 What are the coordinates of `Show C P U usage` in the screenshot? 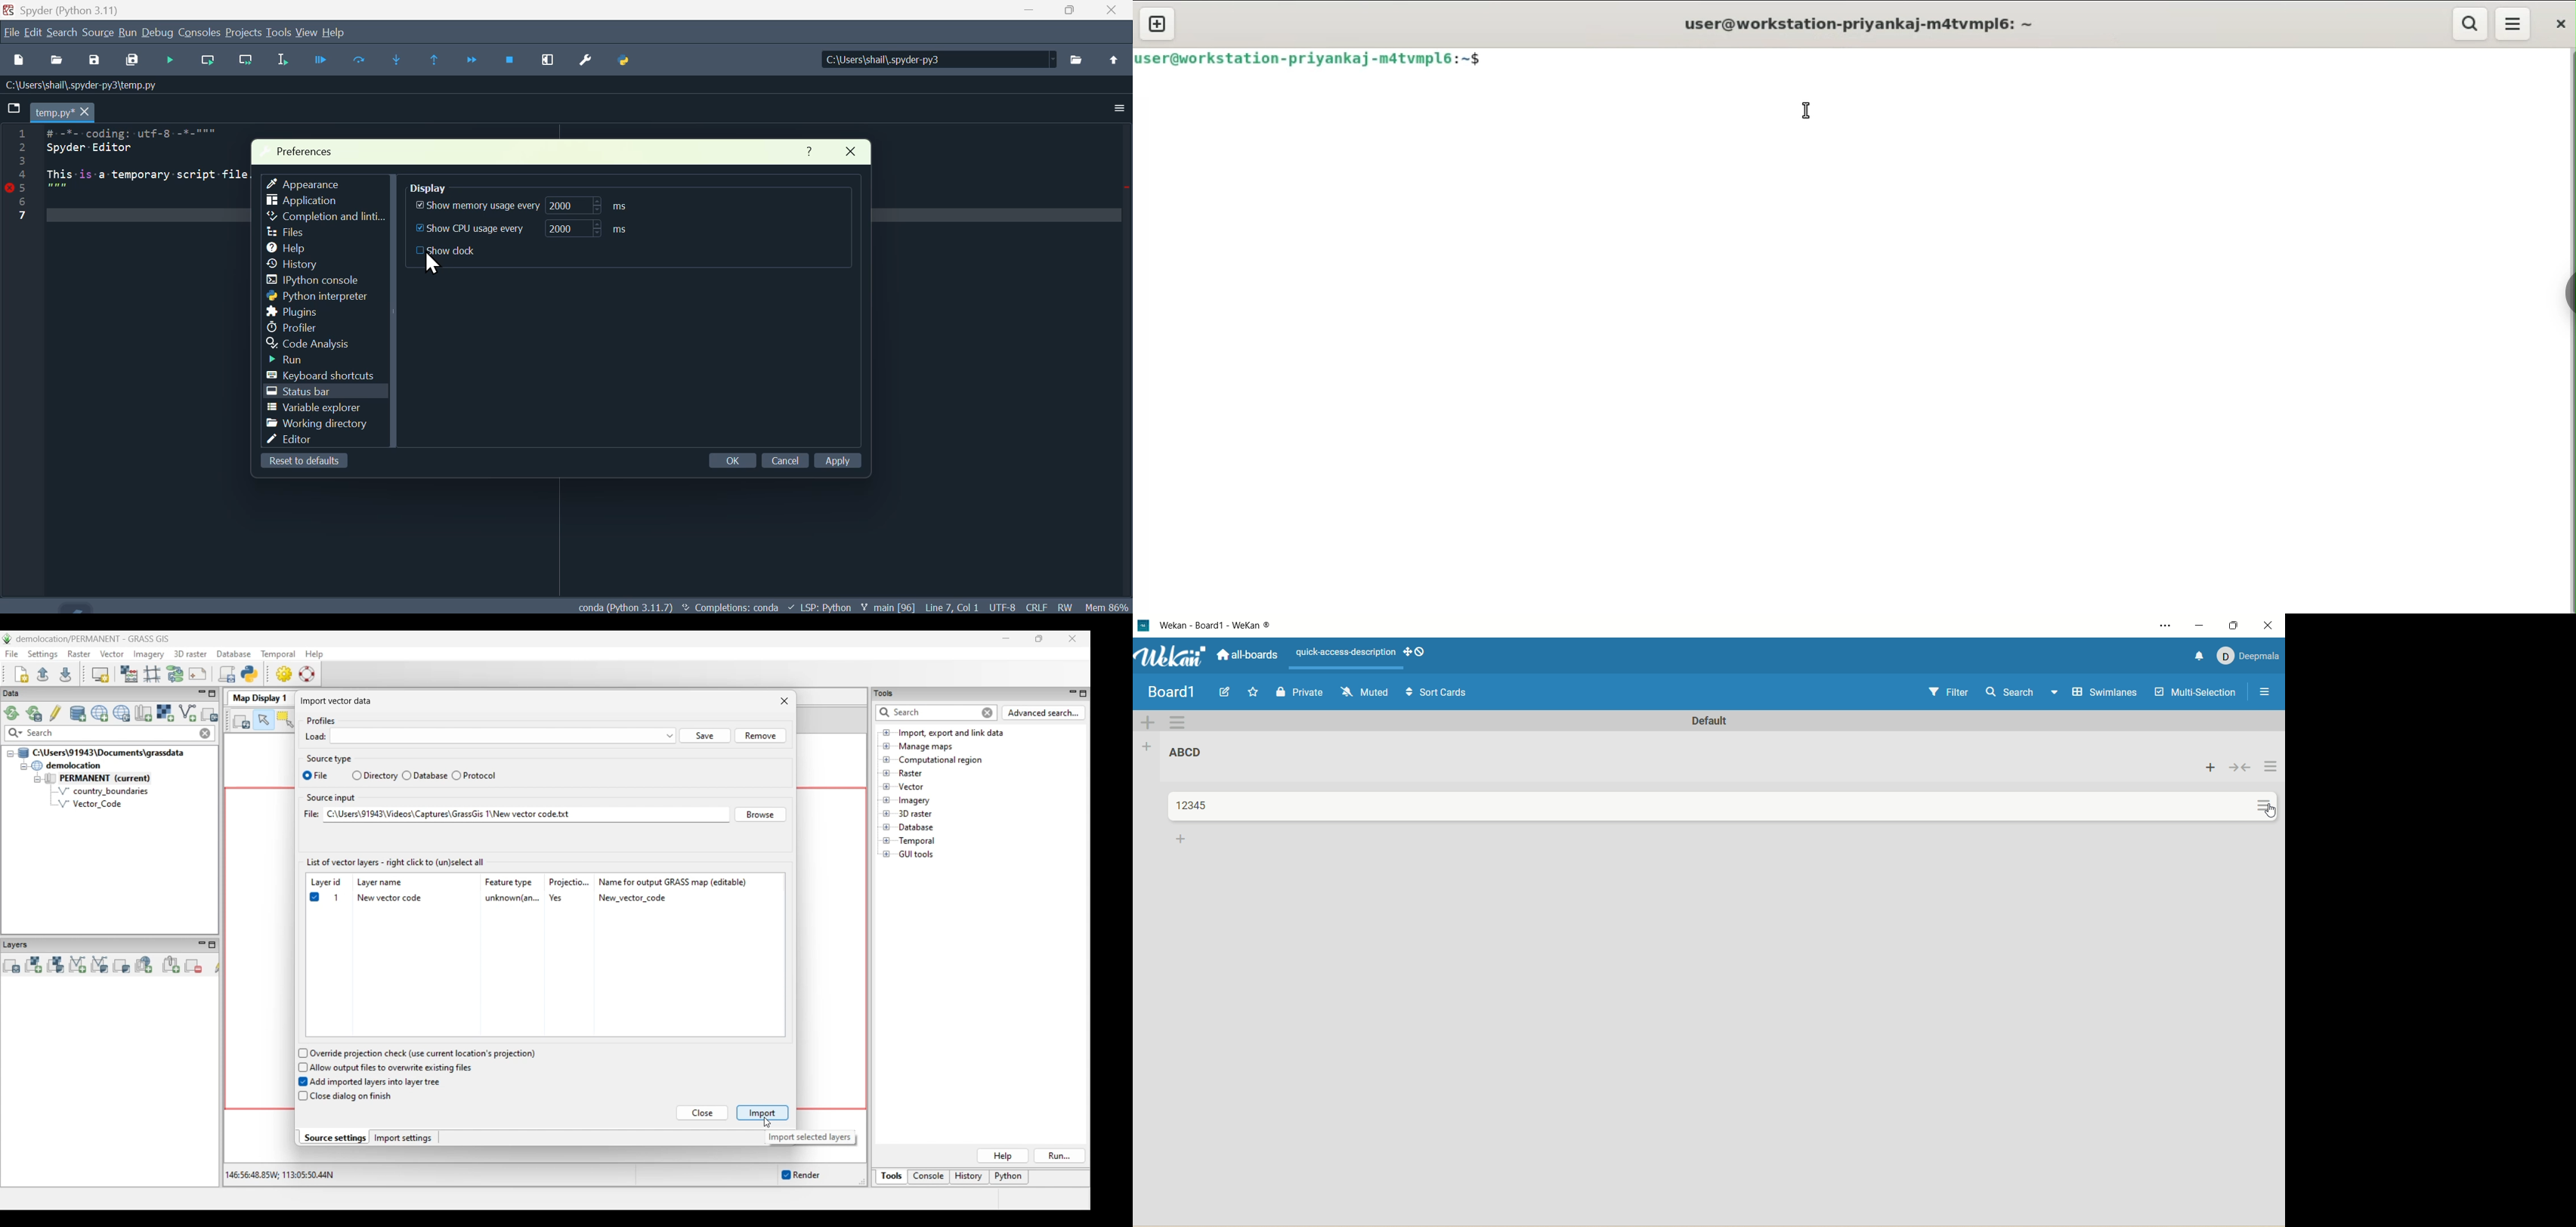 It's located at (536, 229).